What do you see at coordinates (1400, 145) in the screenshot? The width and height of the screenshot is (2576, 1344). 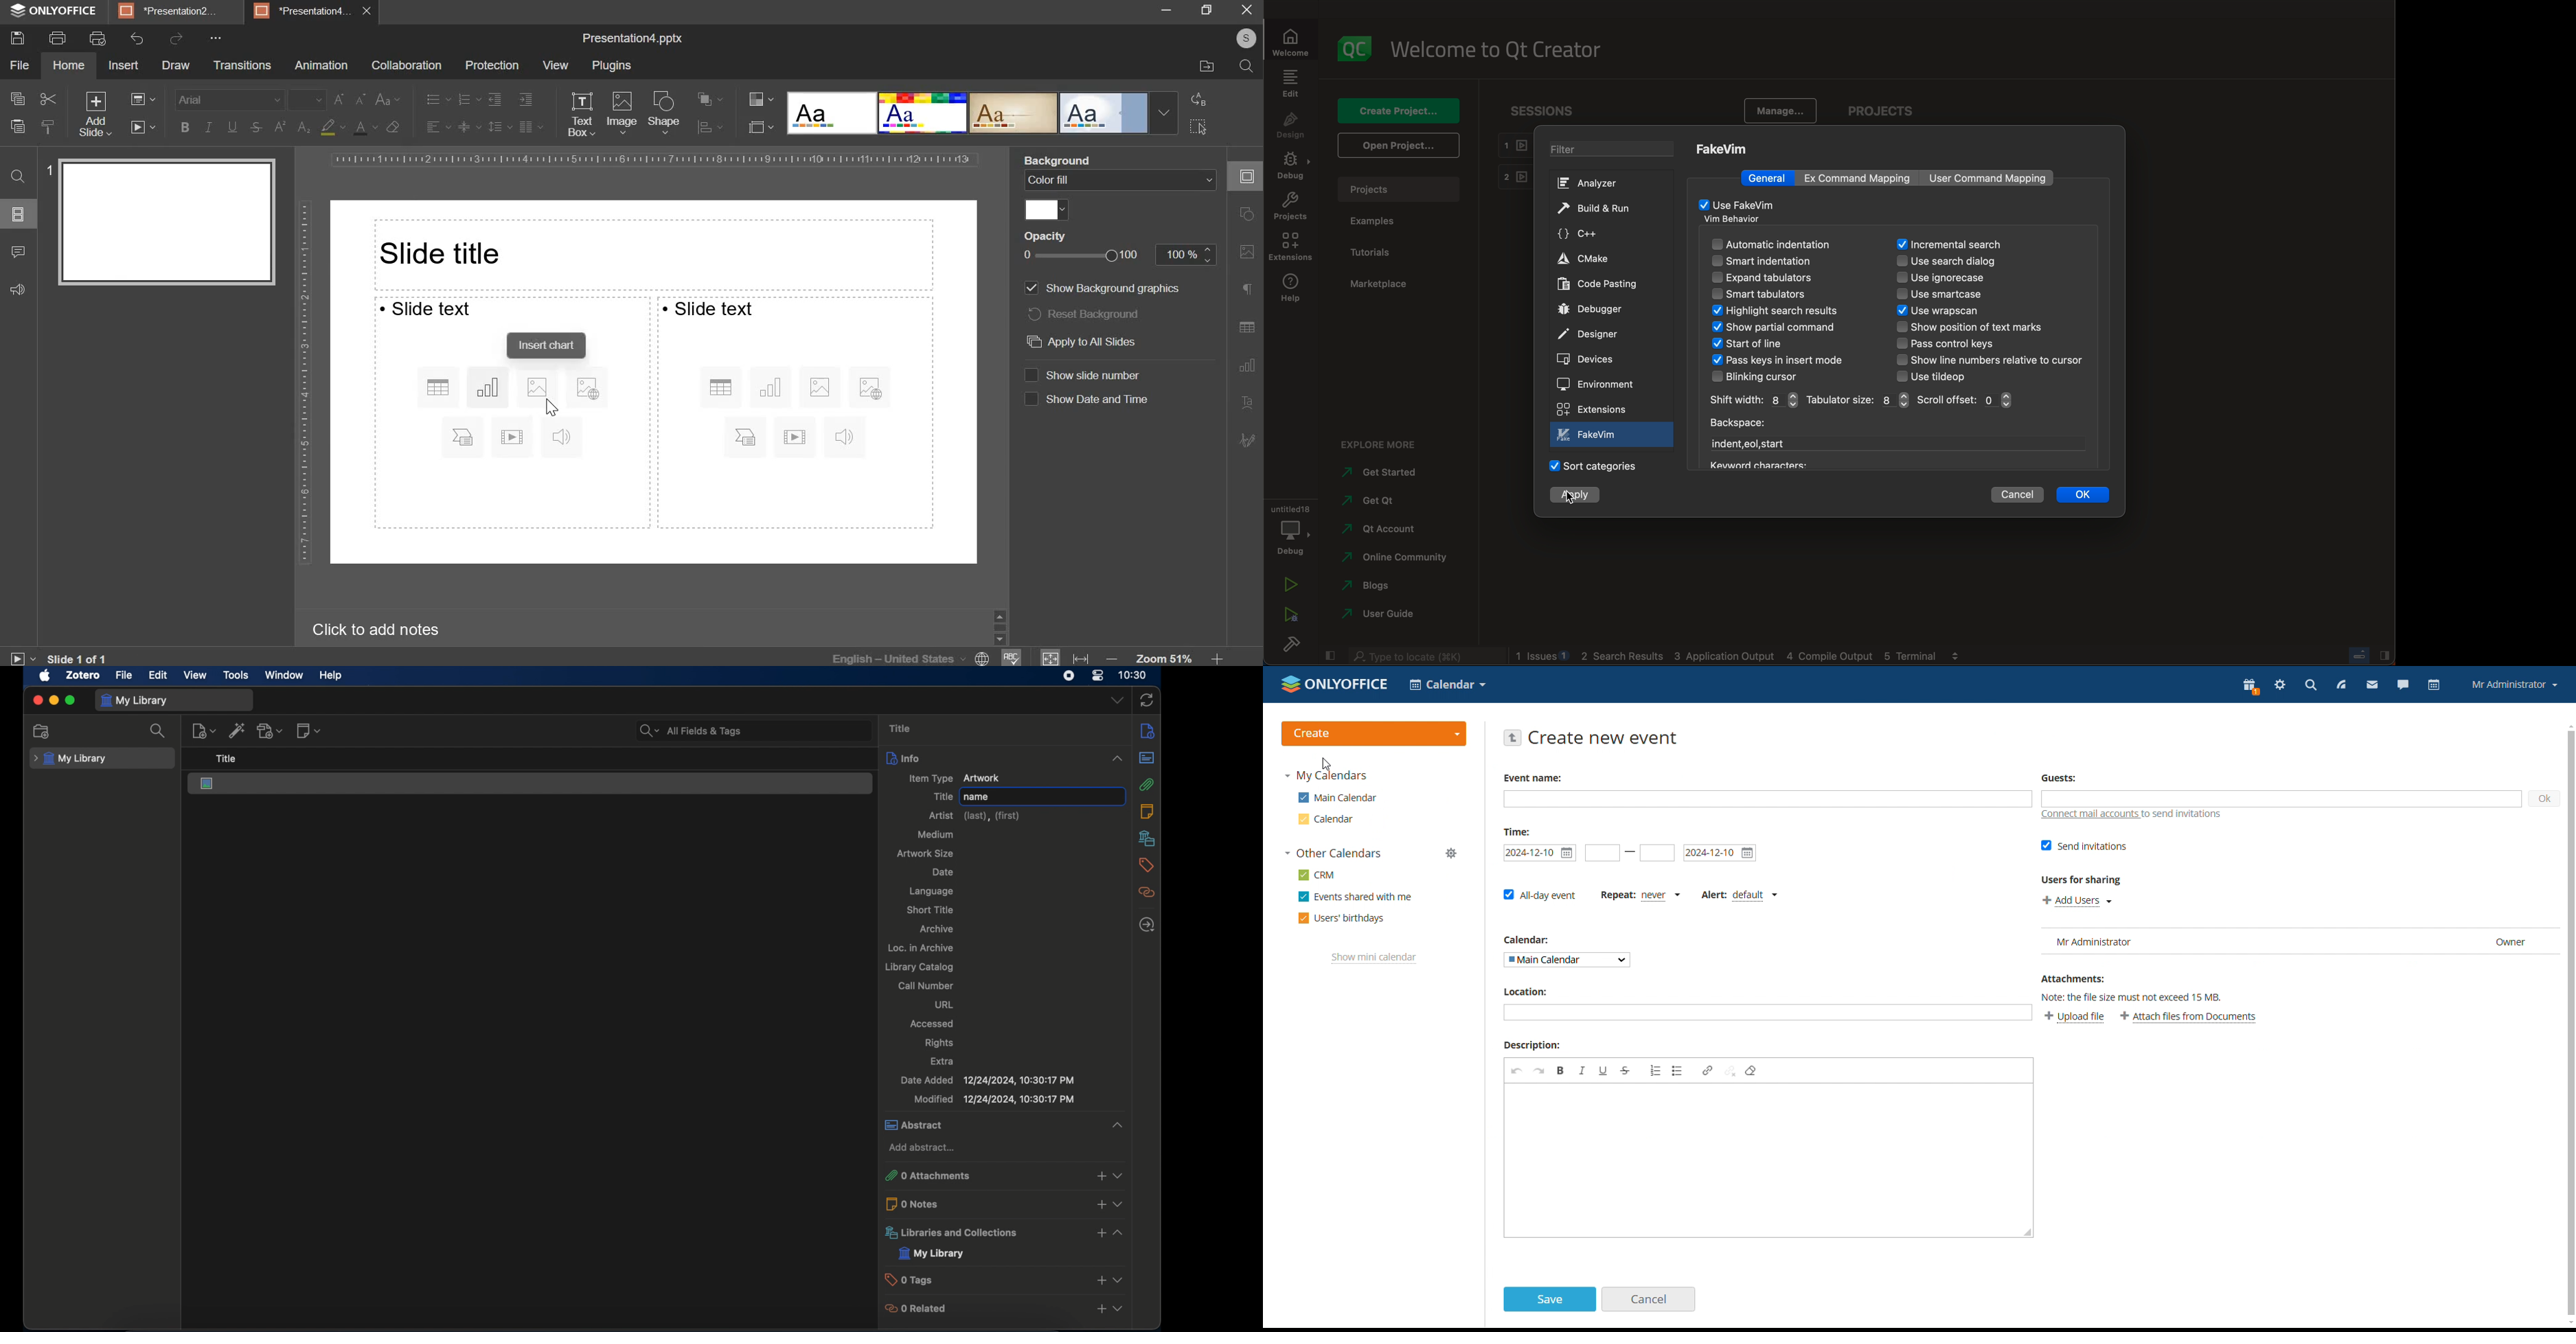 I see `open` at bounding box center [1400, 145].